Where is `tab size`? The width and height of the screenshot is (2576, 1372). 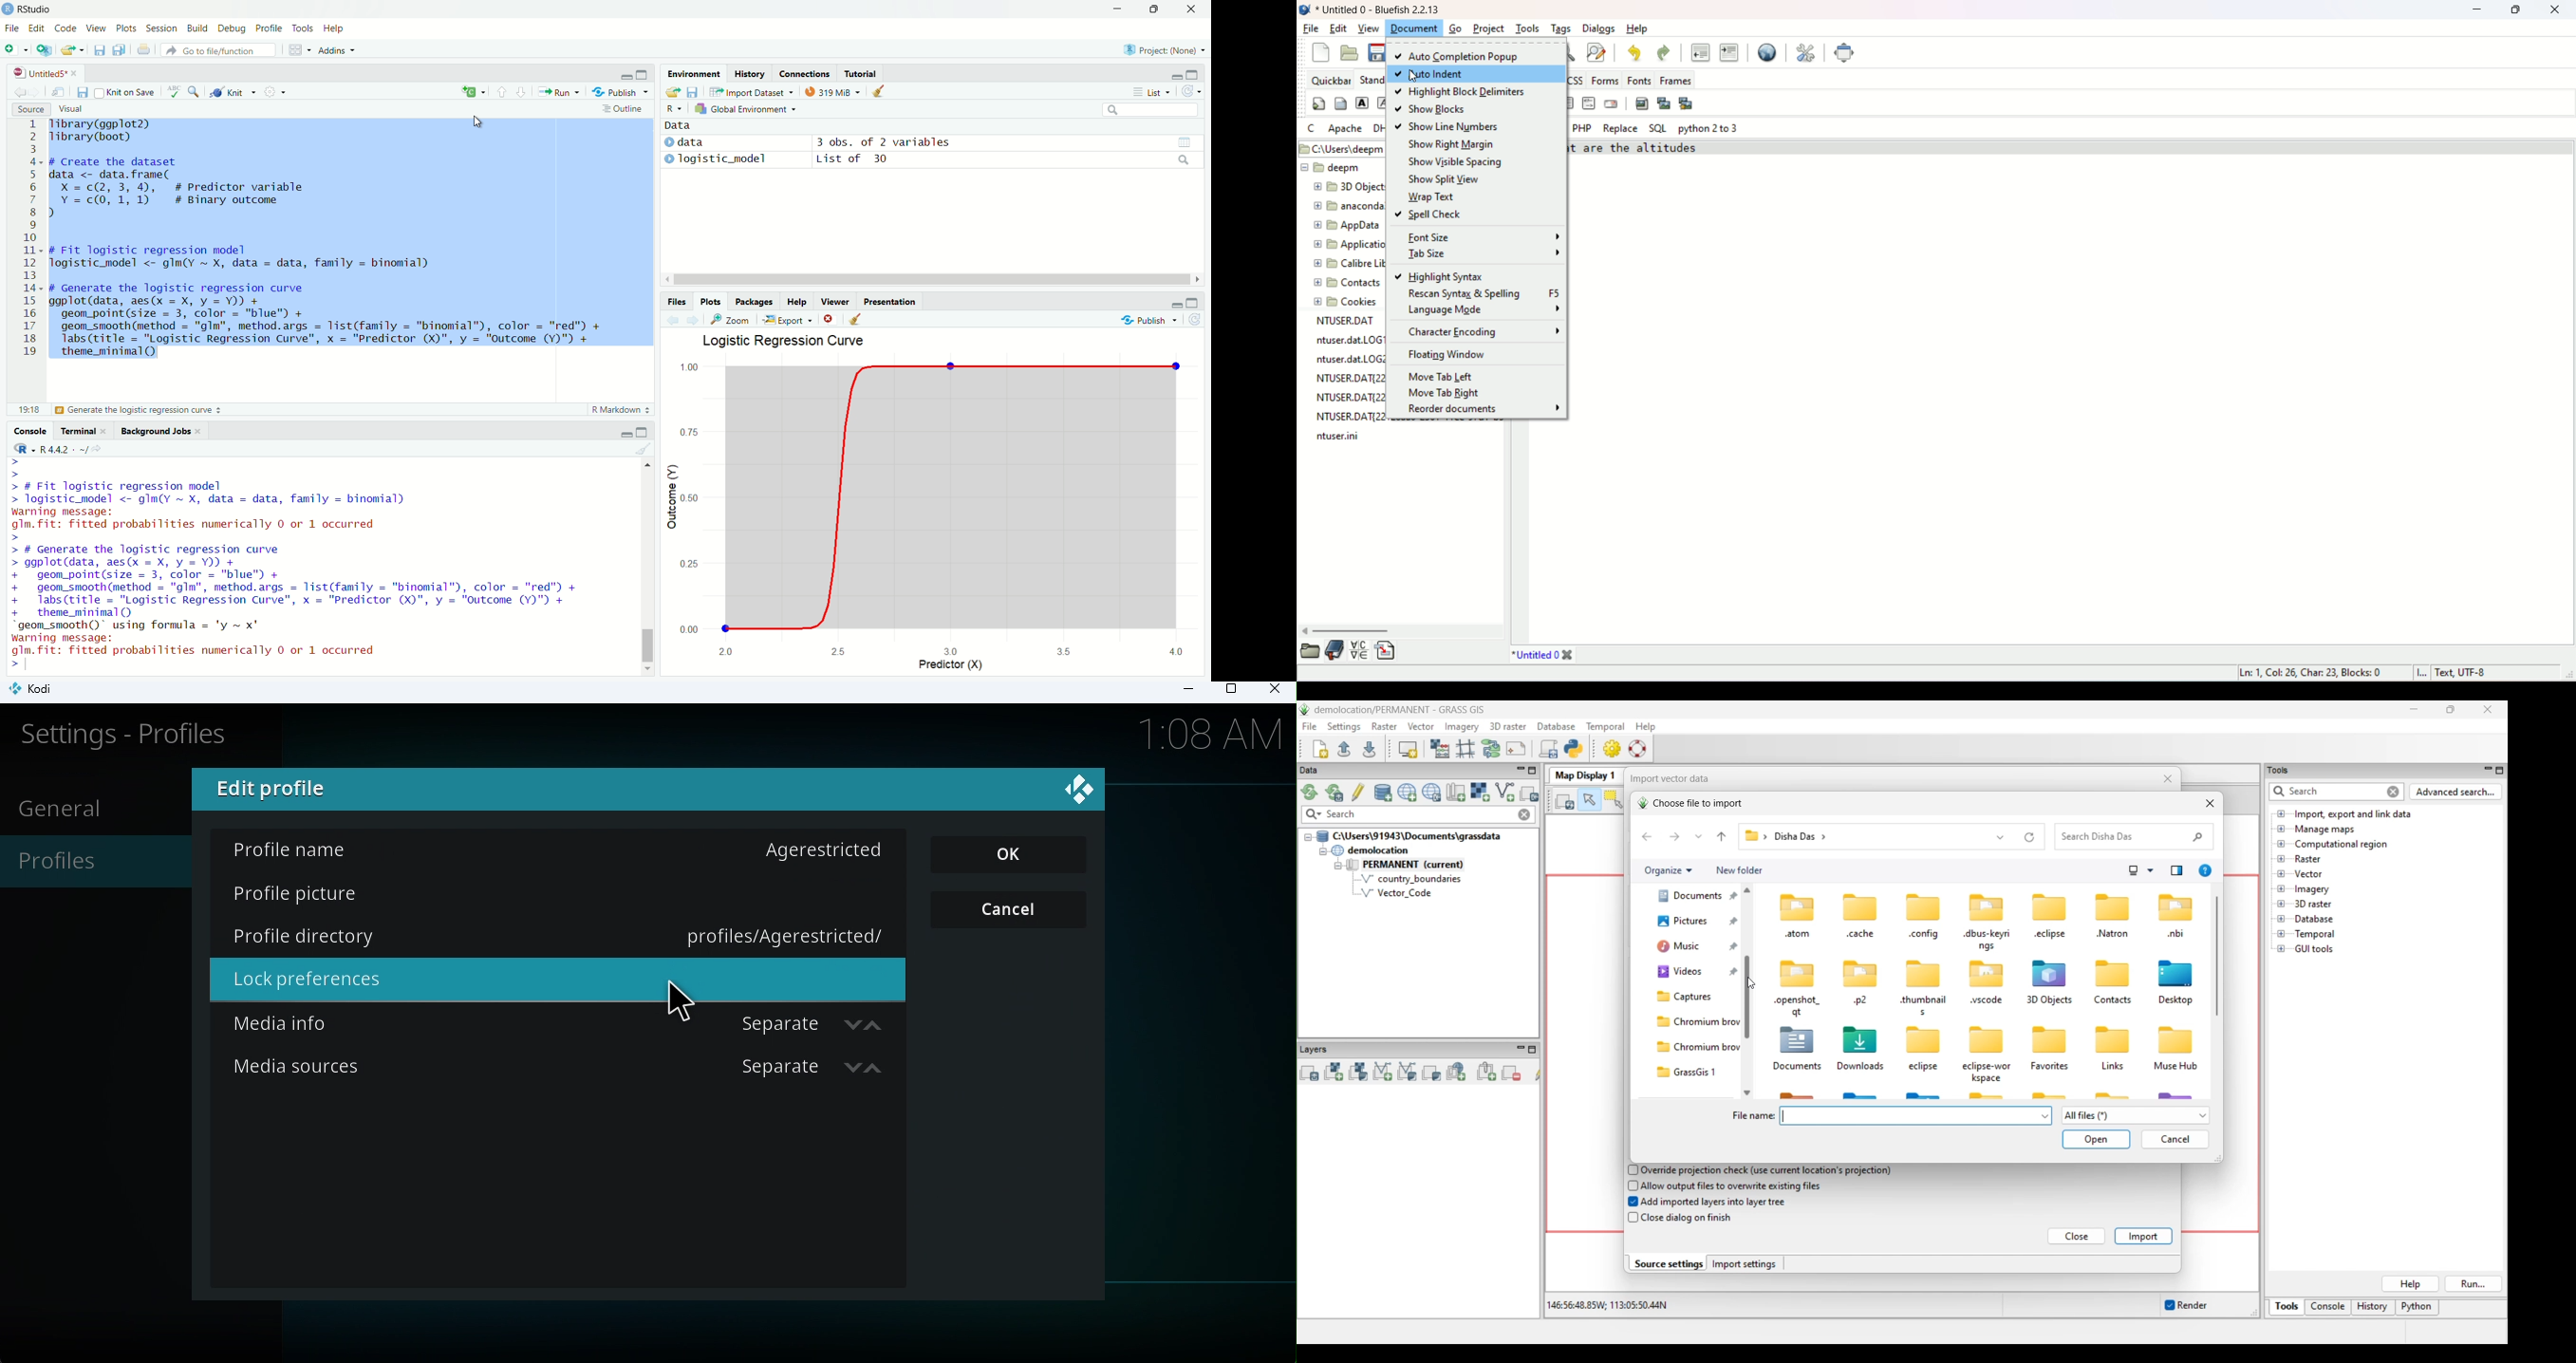 tab size is located at coordinates (1483, 253).